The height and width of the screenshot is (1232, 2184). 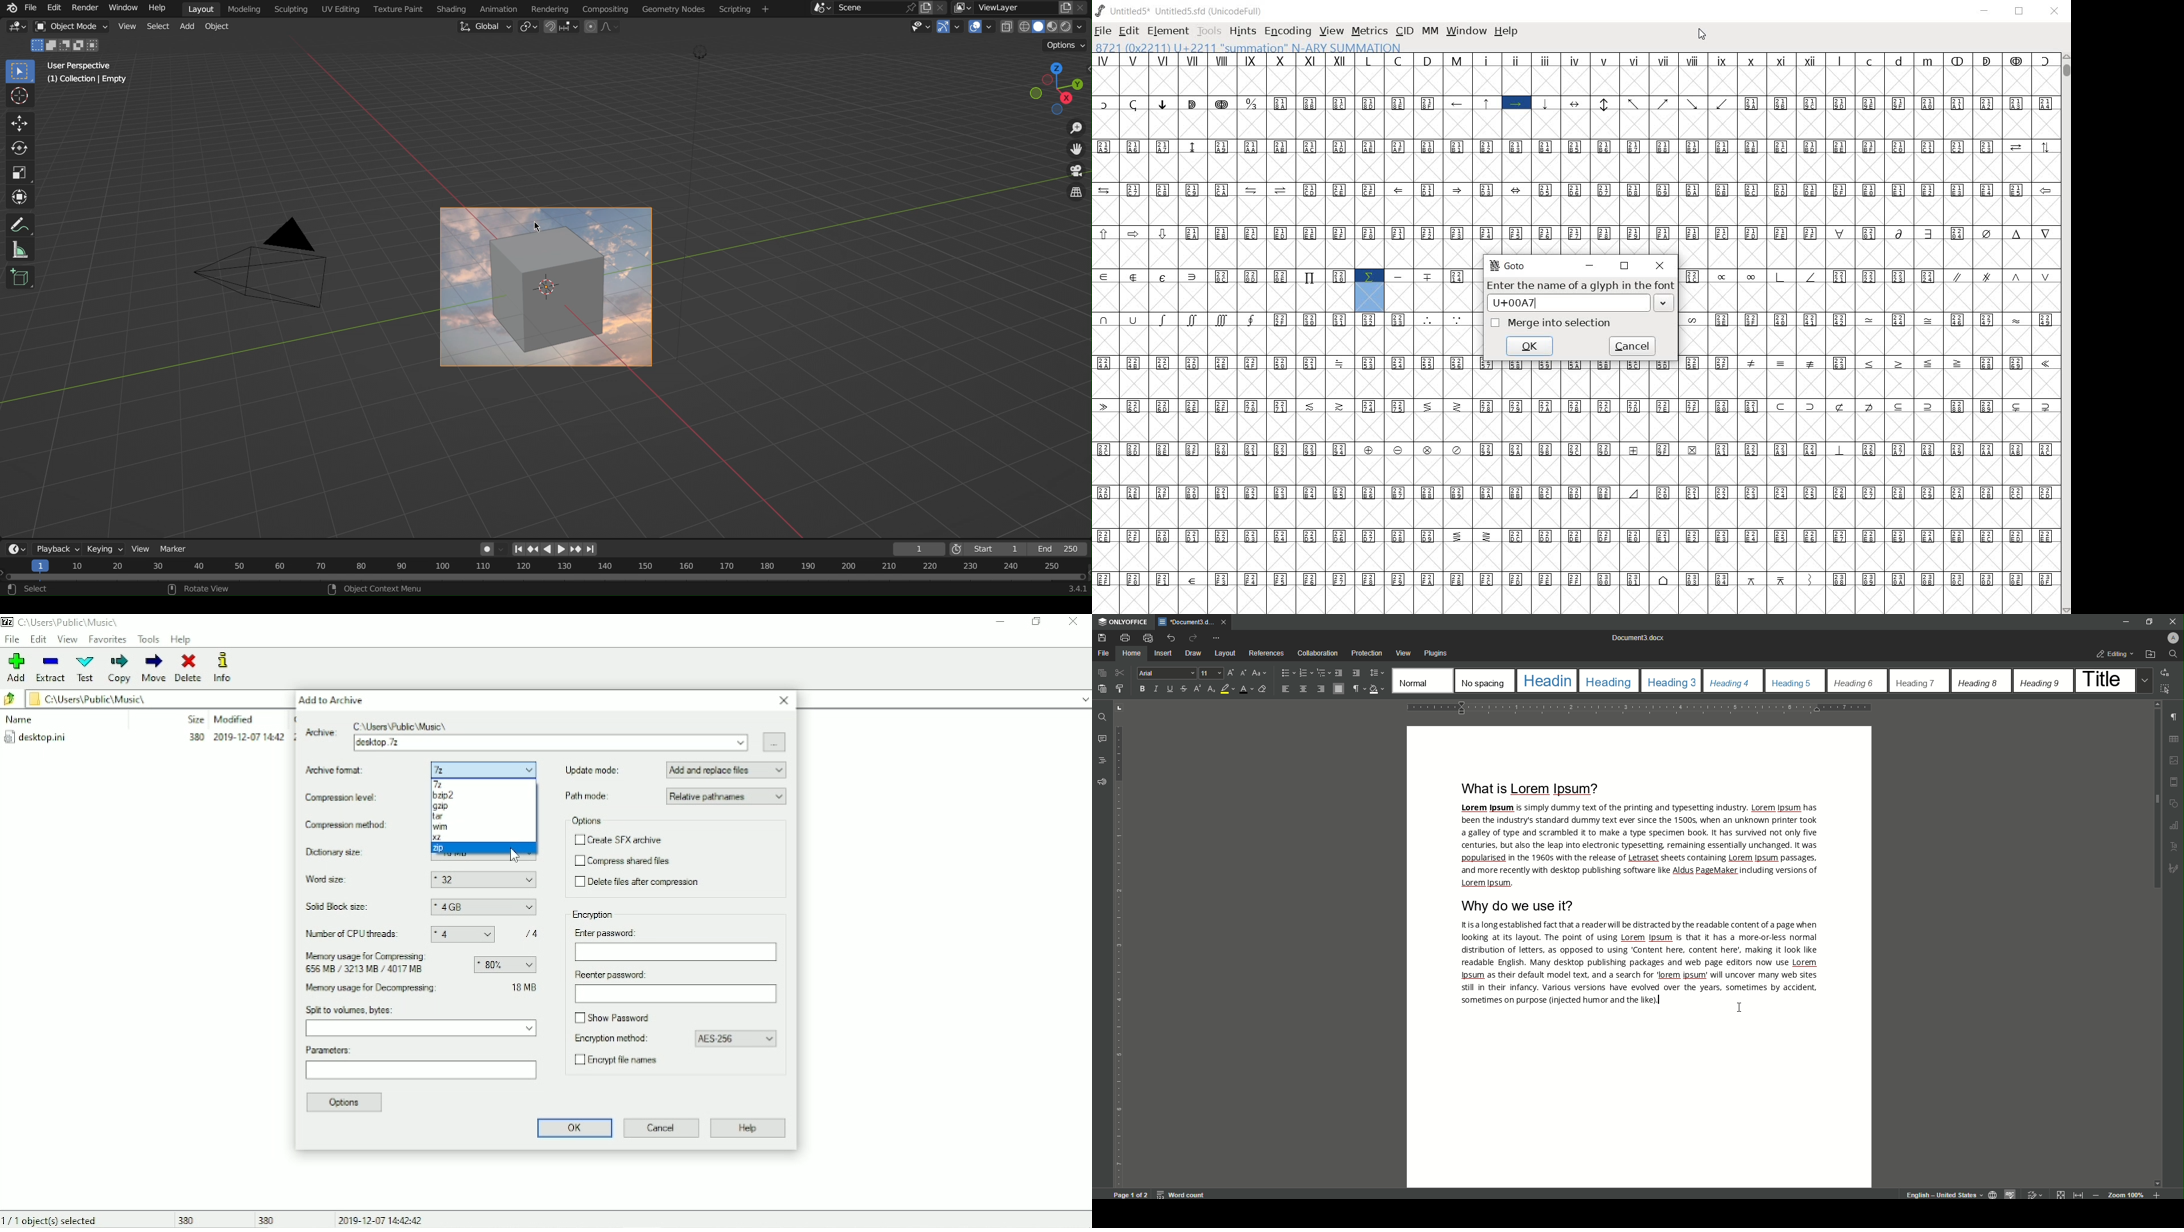 I want to click on Text uppercase, so click(x=2176, y=847).